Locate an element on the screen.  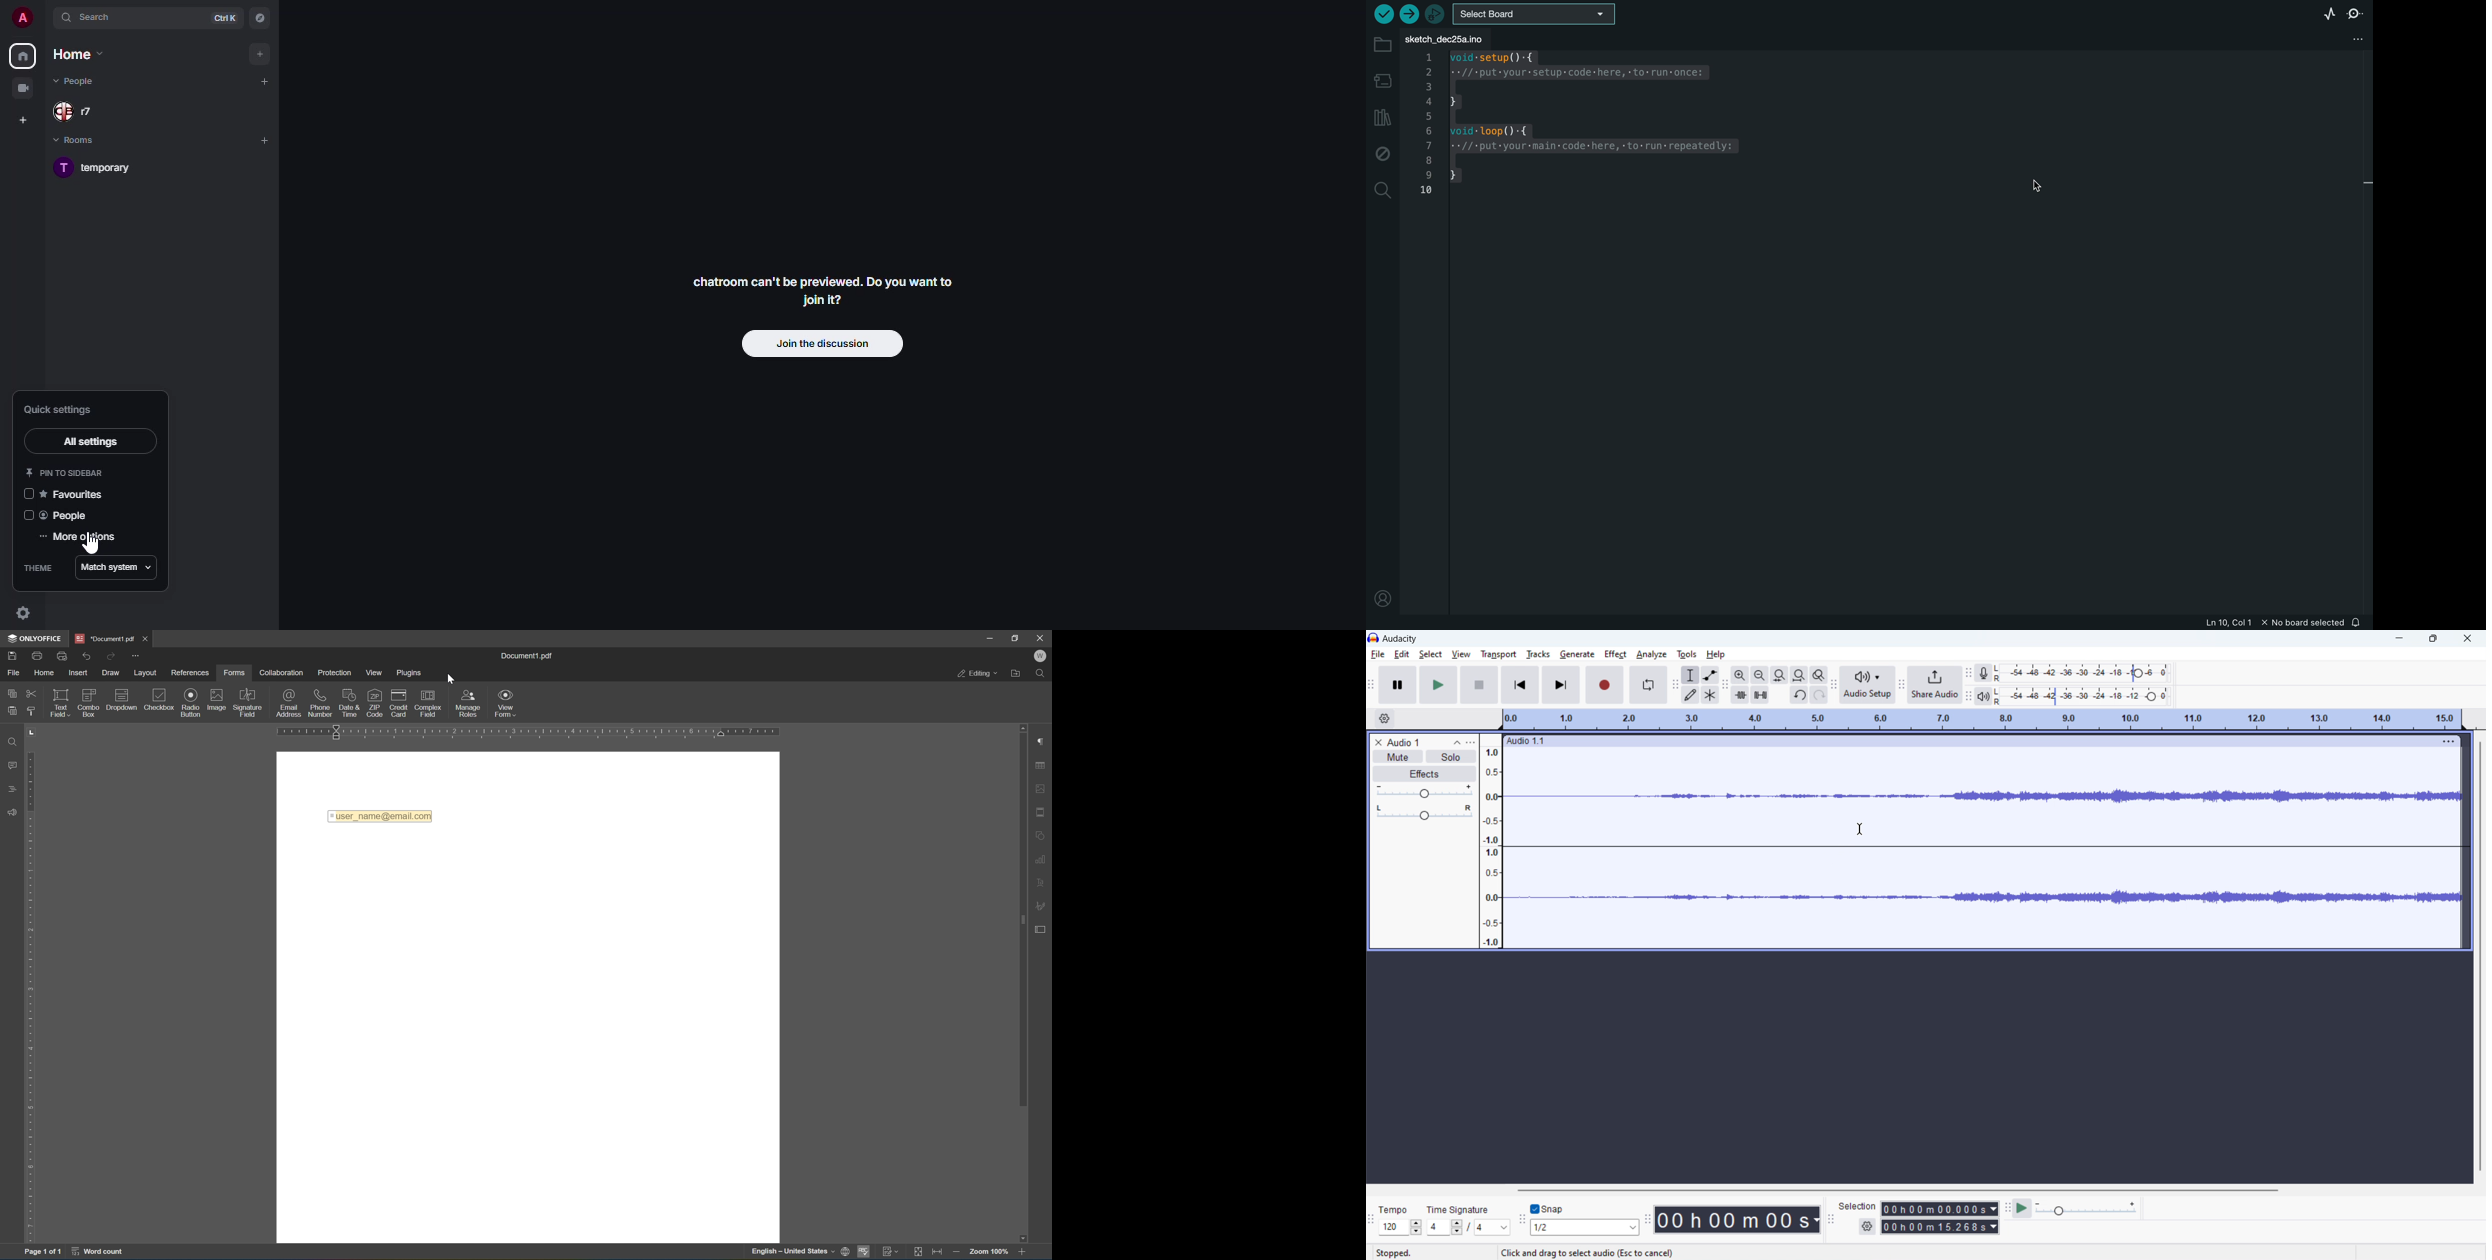
draw tool is located at coordinates (1690, 694).